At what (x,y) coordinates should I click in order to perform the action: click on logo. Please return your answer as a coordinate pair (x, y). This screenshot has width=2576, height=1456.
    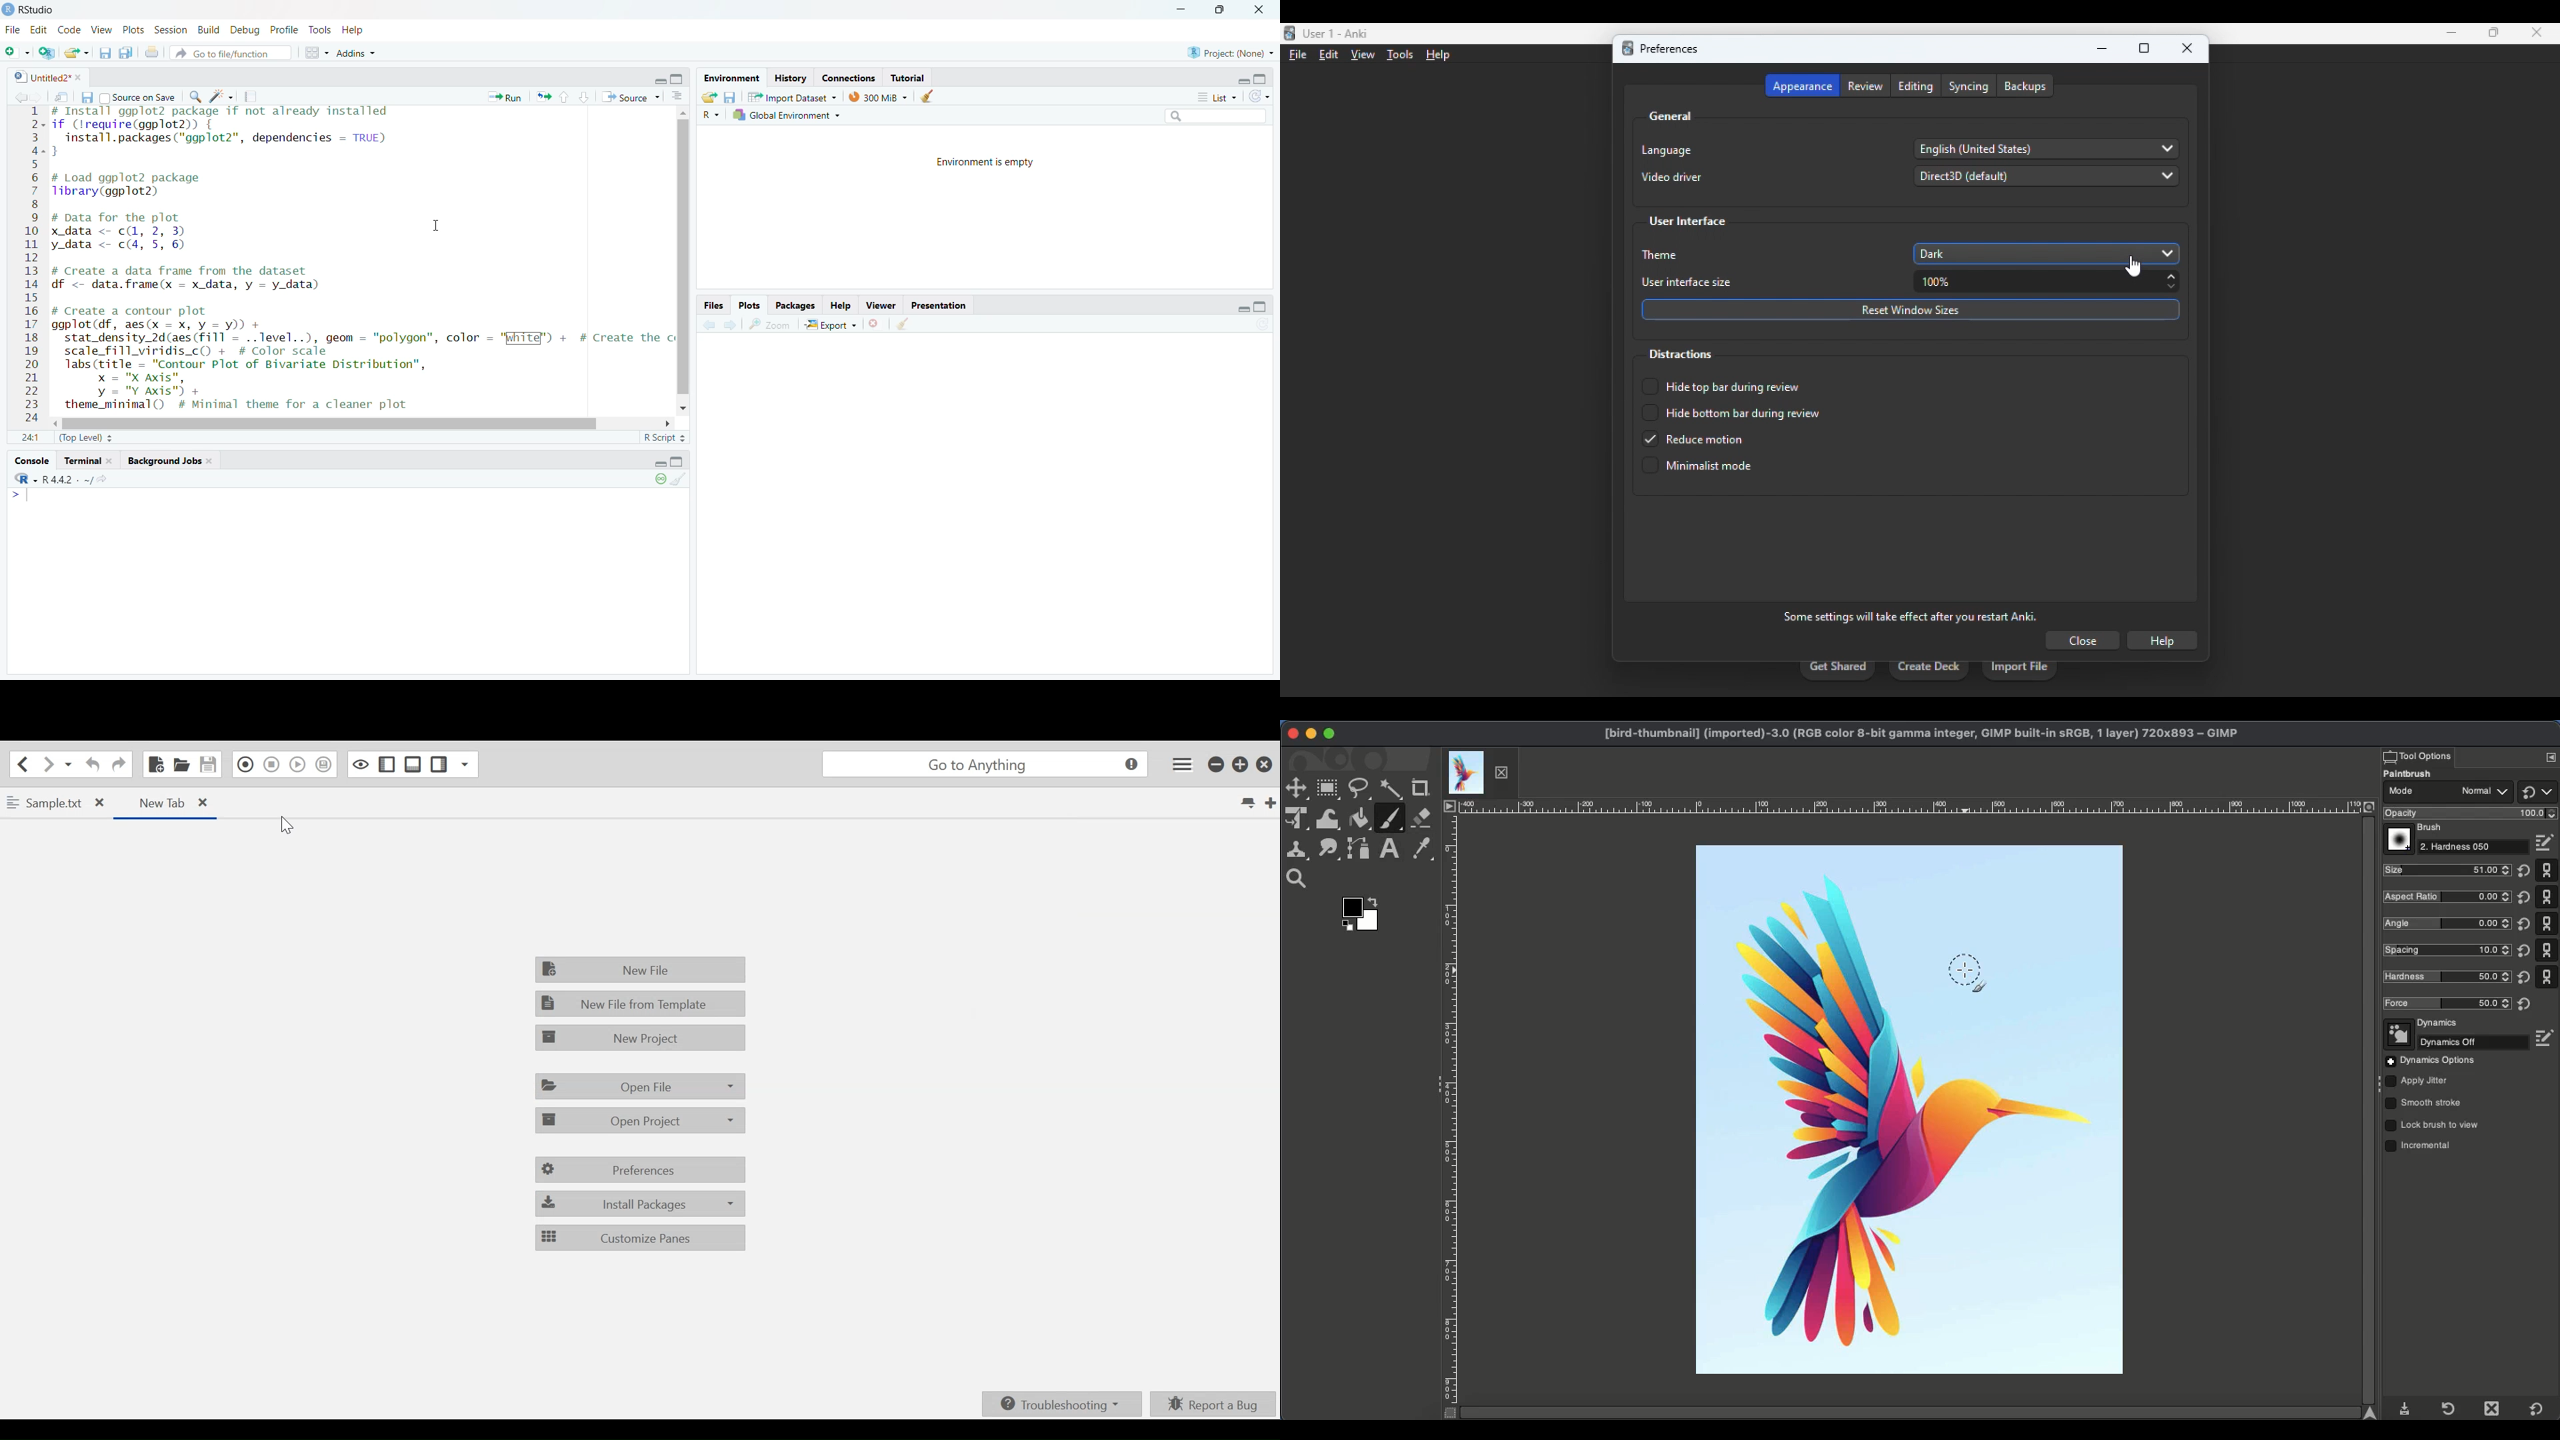
    Looking at the image, I should click on (1627, 48).